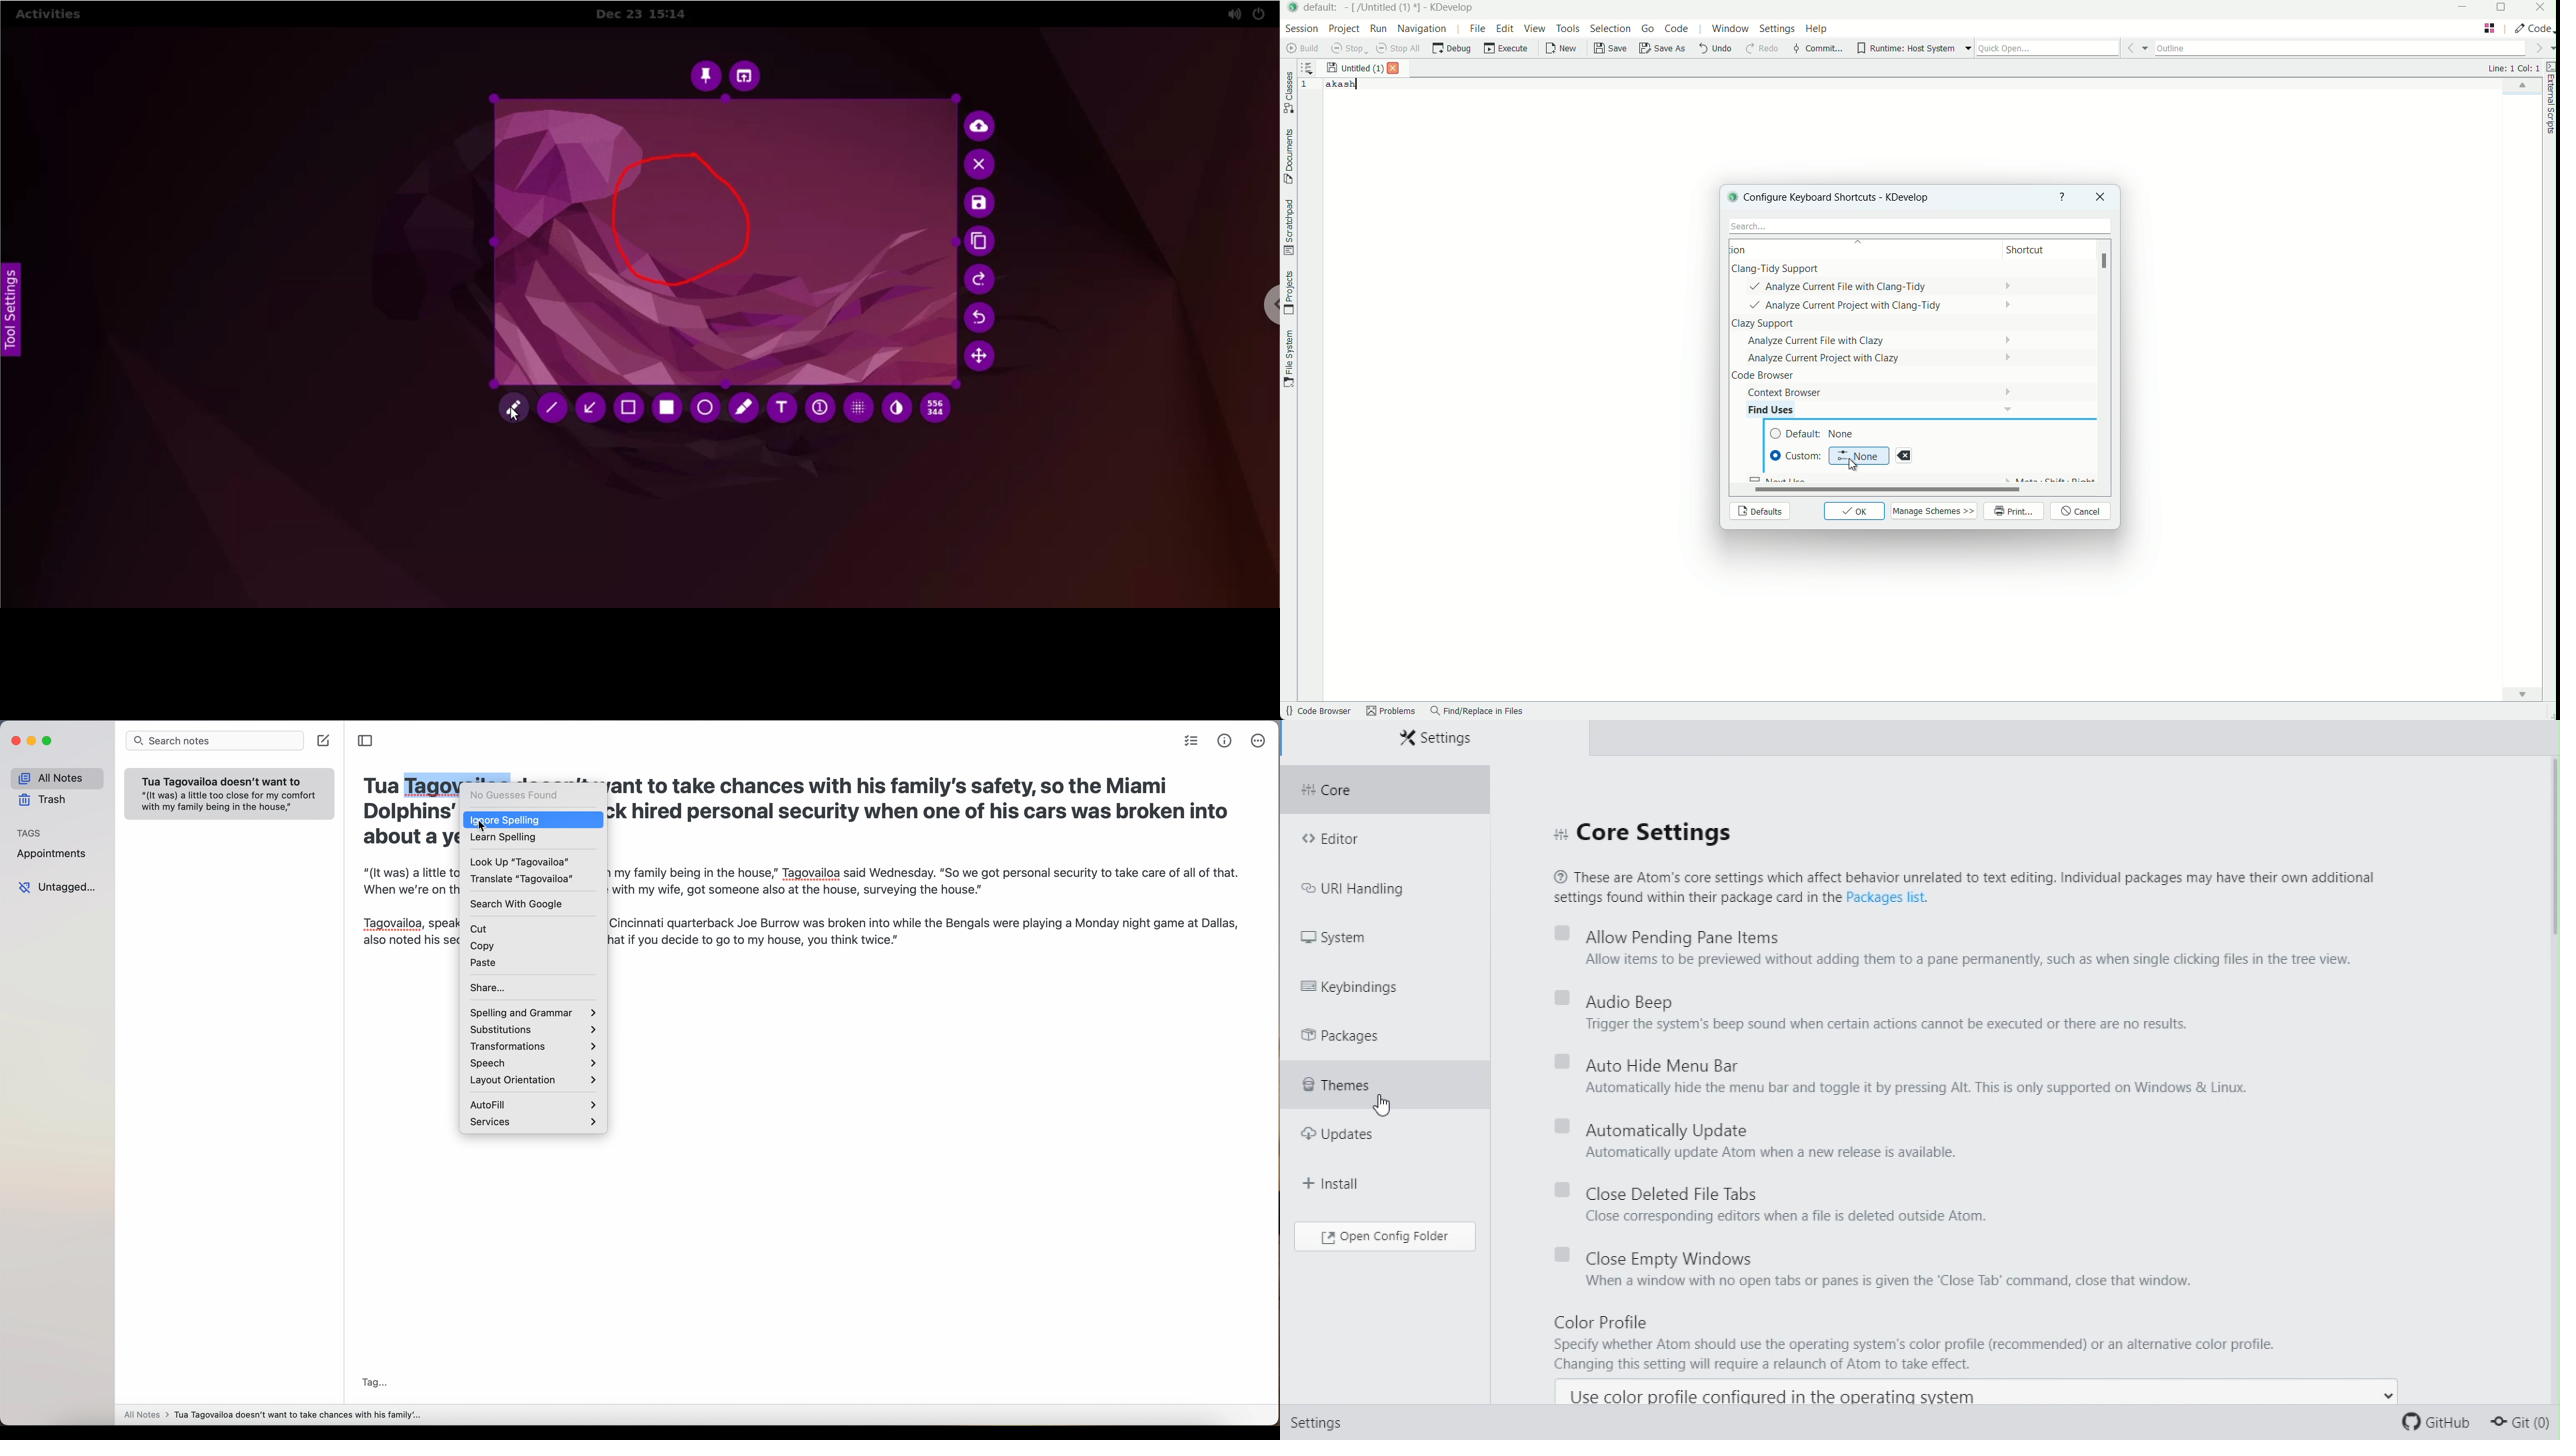  What do you see at coordinates (1882, 1281) in the screenshot?
I see `When a window with no open tabs or panes is given the ‘Close Tab’ command, close that window.` at bounding box center [1882, 1281].